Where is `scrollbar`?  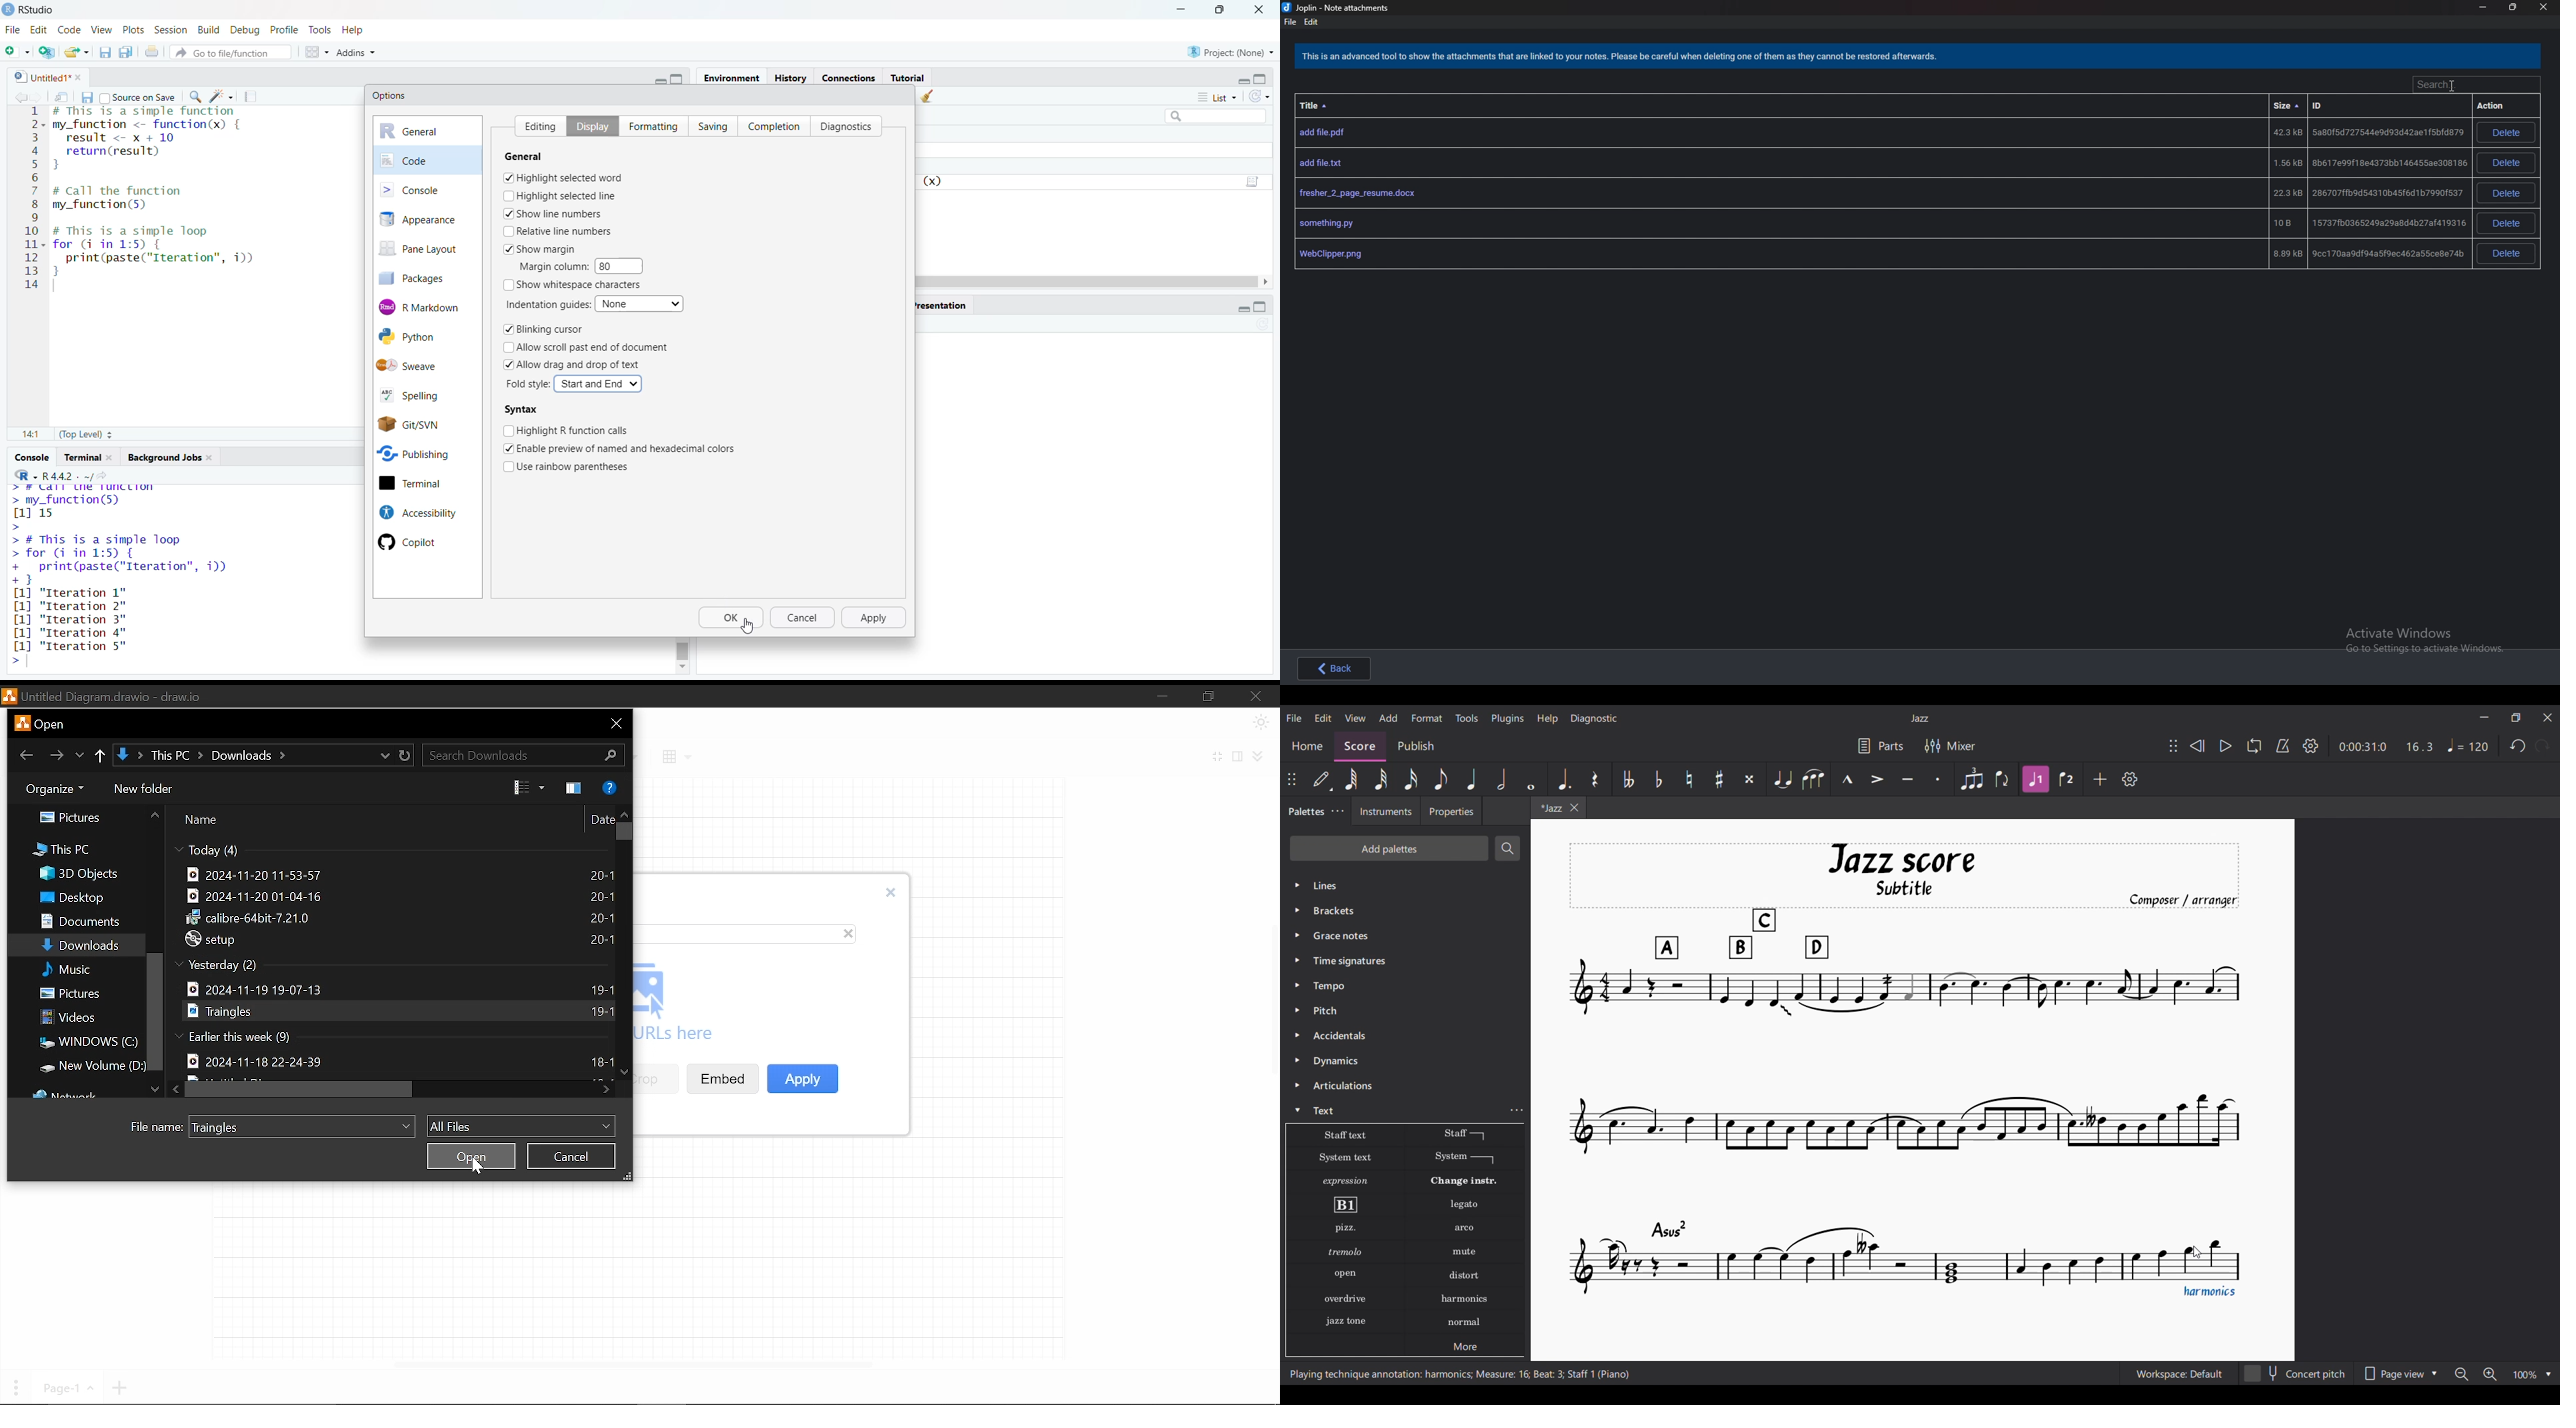 scrollbar is located at coordinates (683, 649).